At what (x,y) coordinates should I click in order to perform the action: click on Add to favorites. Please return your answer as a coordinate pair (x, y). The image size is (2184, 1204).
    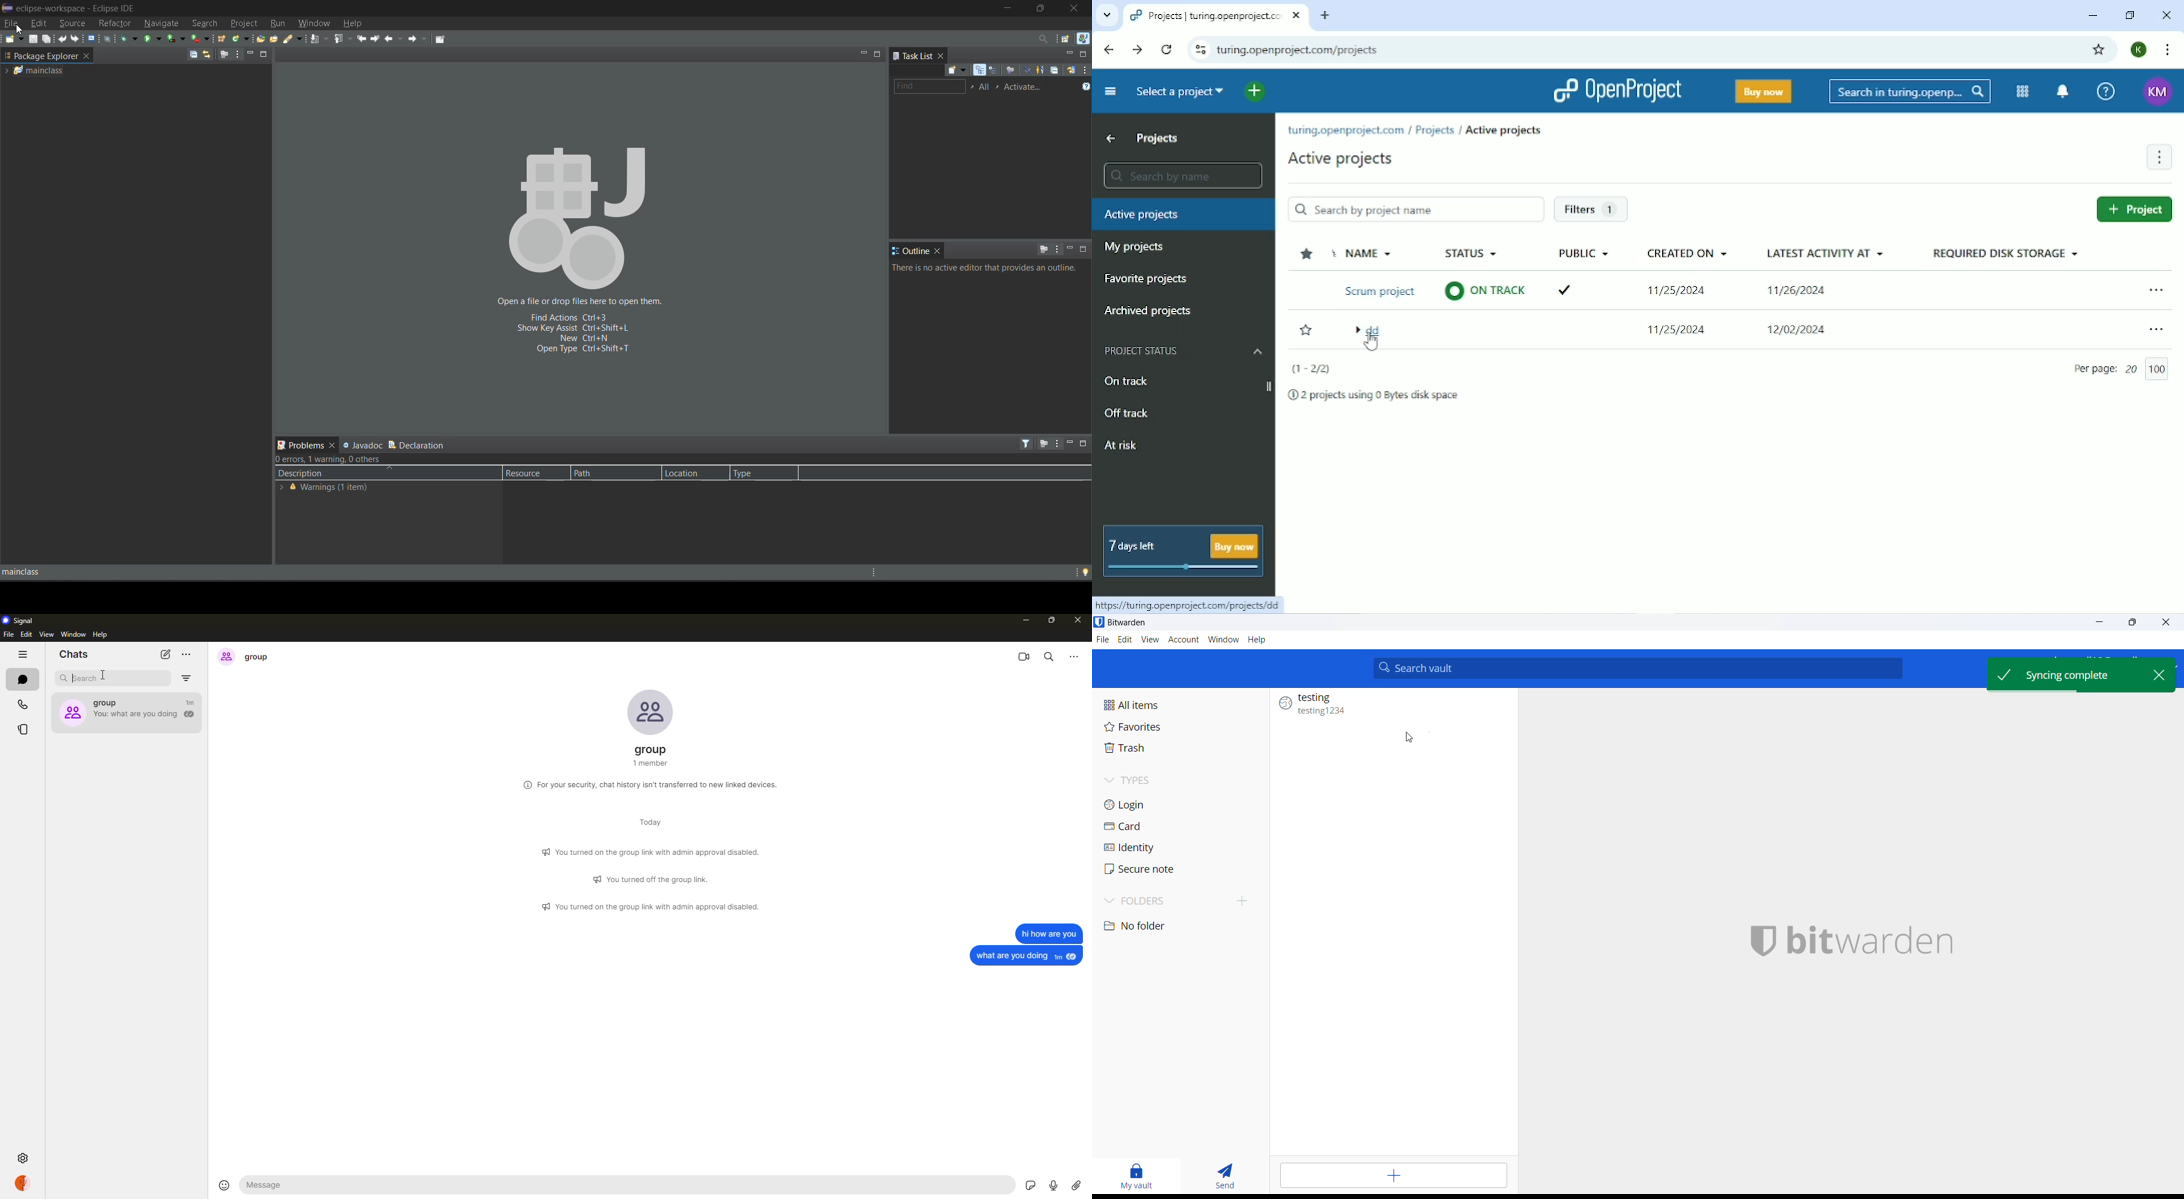
    Looking at the image, I should click on (1306, 331).